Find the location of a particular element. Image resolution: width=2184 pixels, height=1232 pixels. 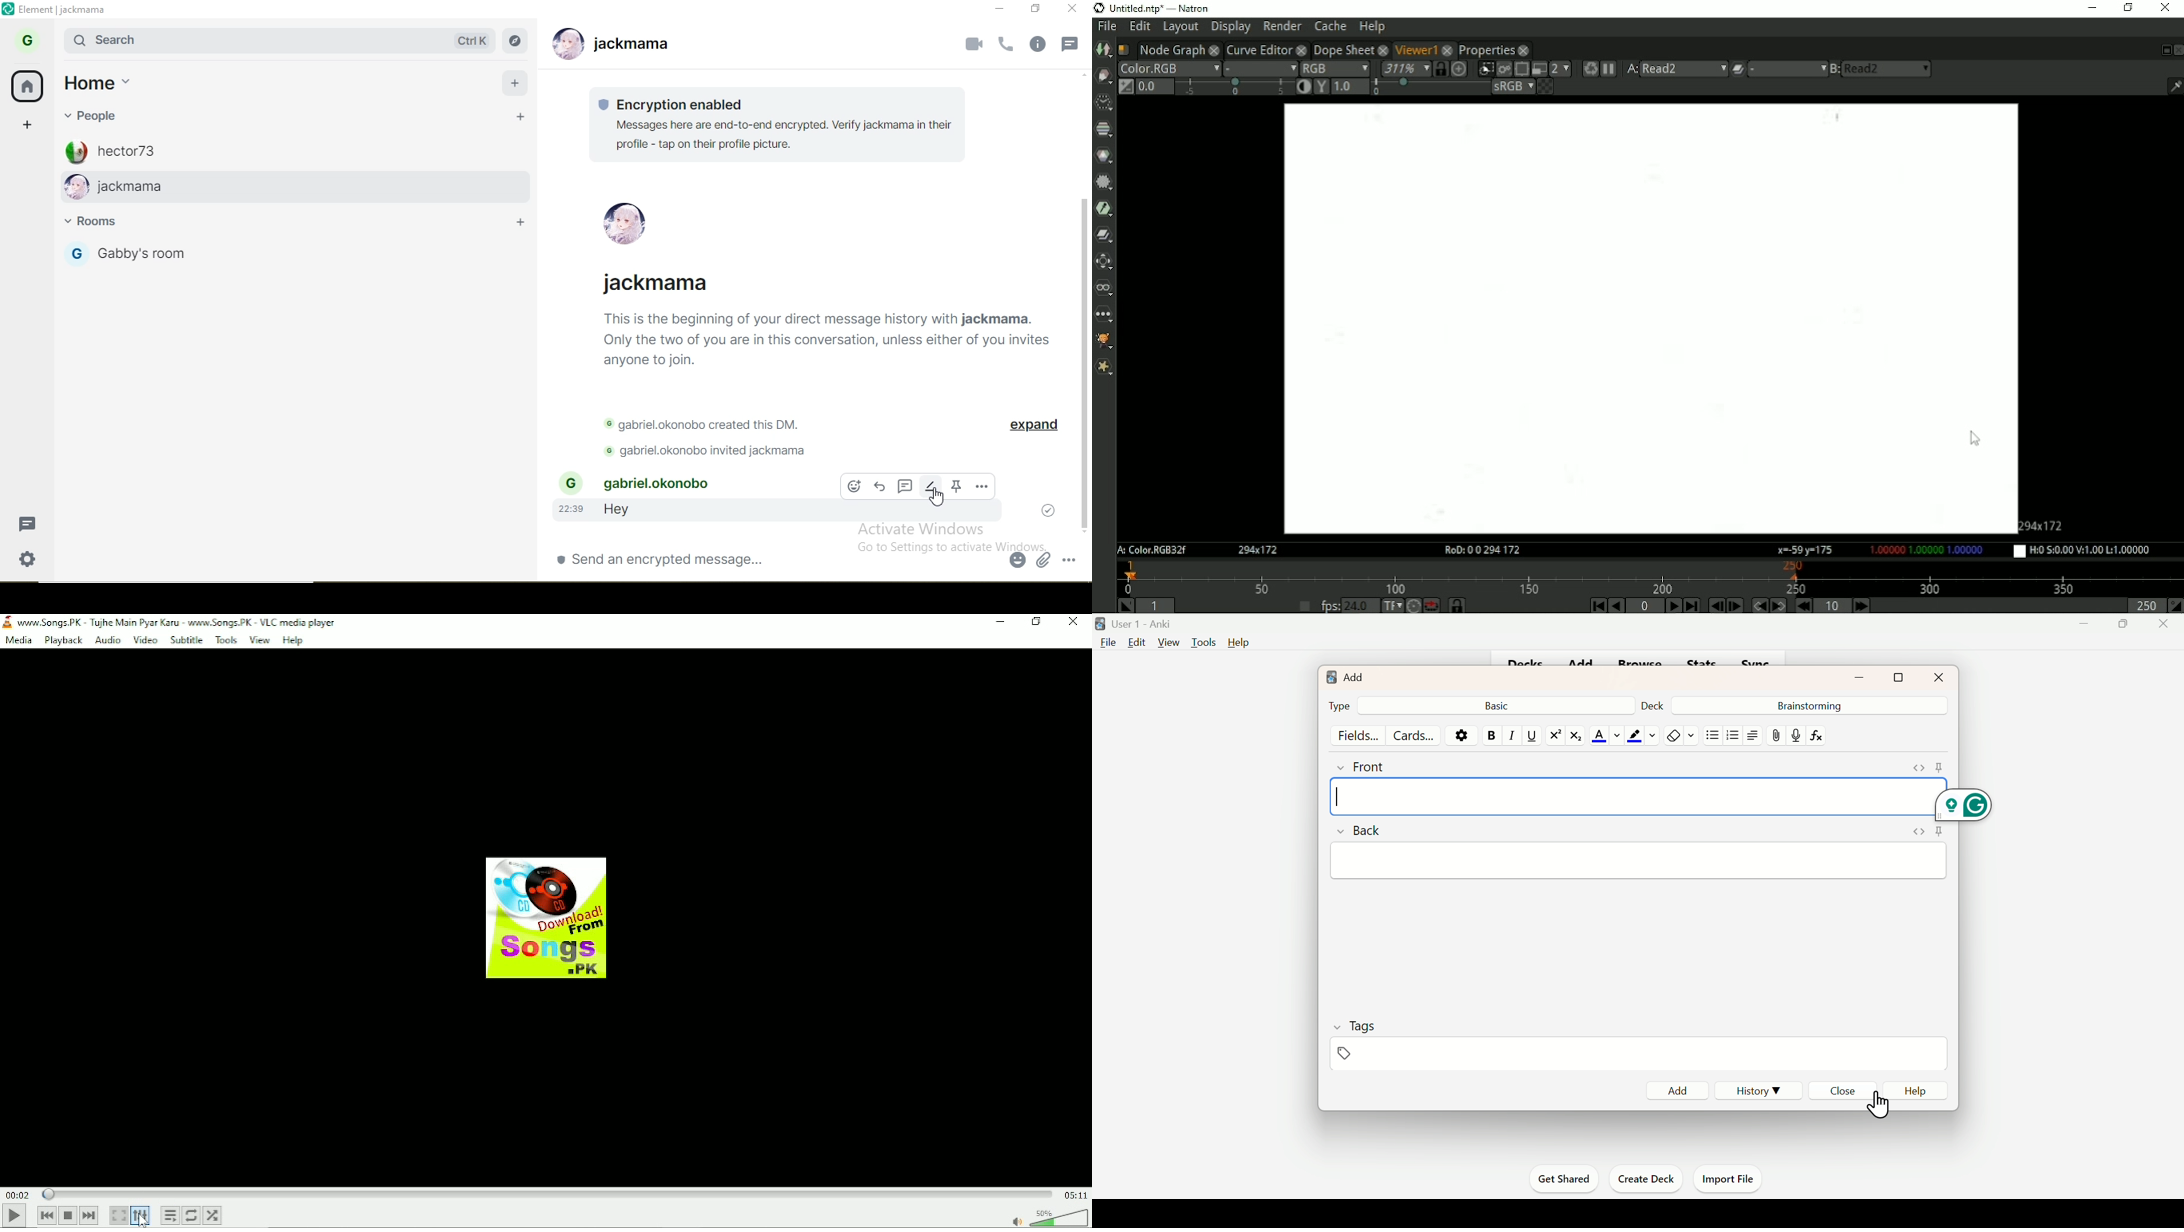

Remove Fornatting is located at coordinates (1672, 736).